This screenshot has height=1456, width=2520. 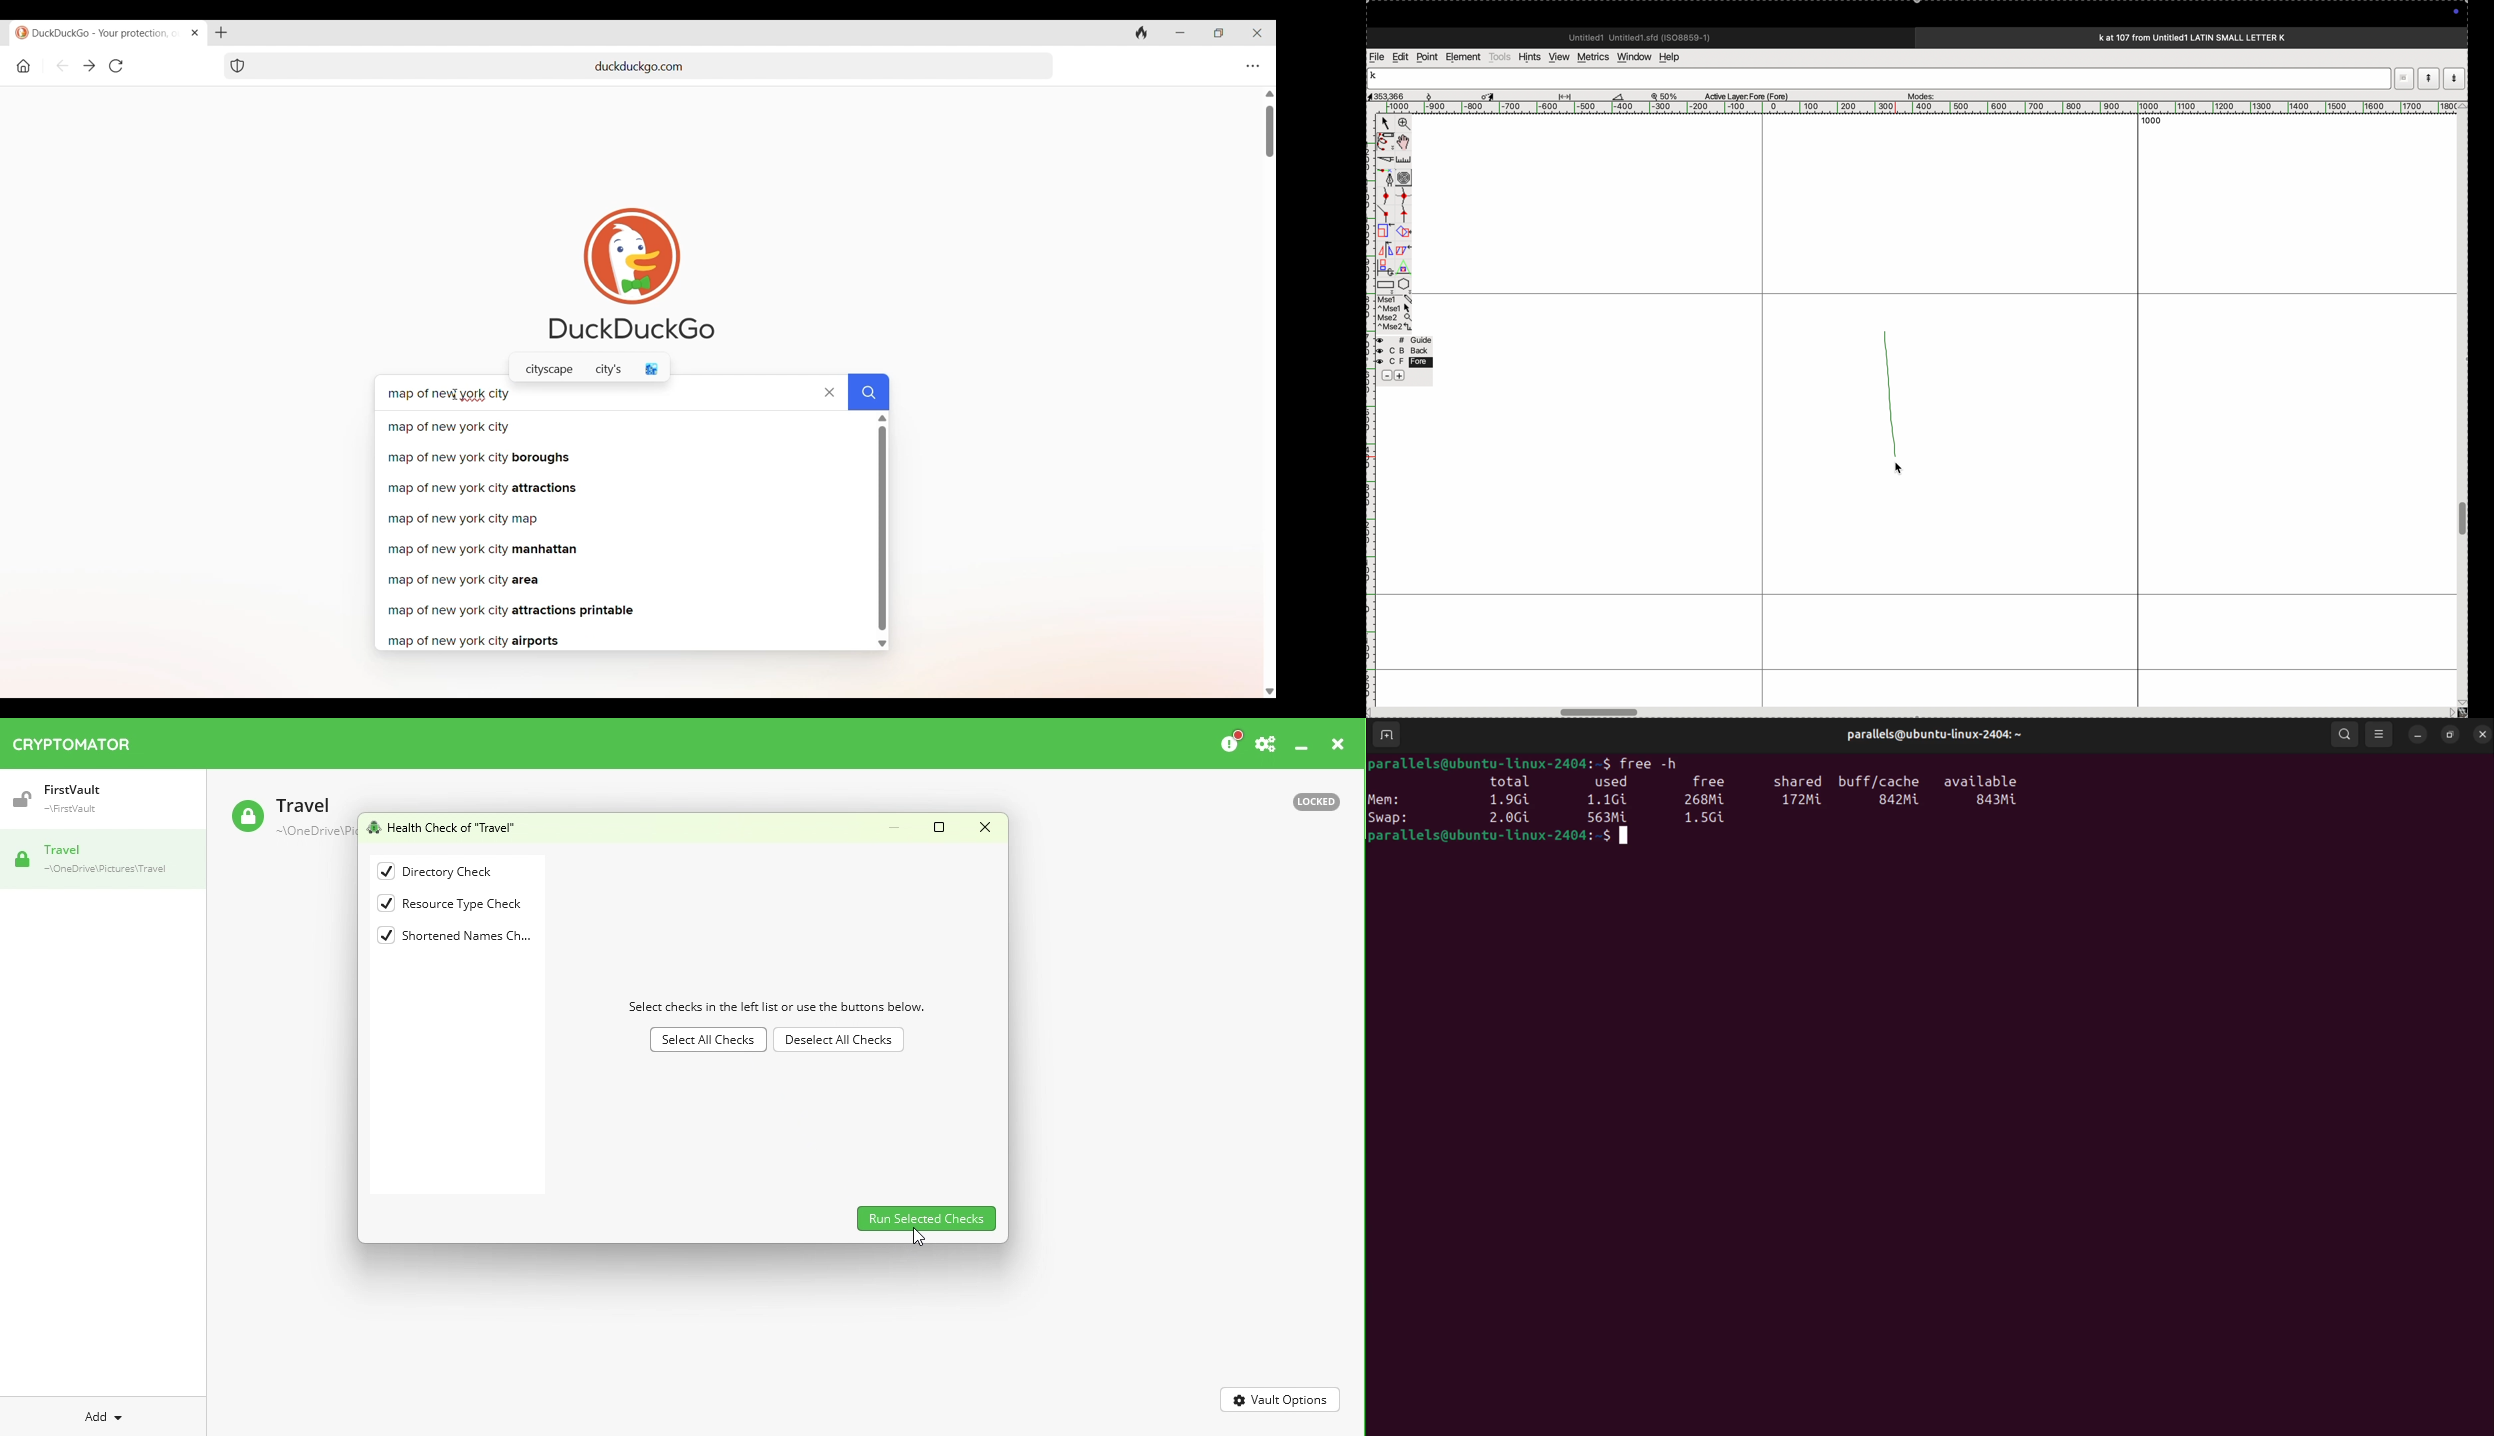 What do you see at coordinates (286, 817) in the screenshot?
I see `Travel` at bounding box center [286, 817].